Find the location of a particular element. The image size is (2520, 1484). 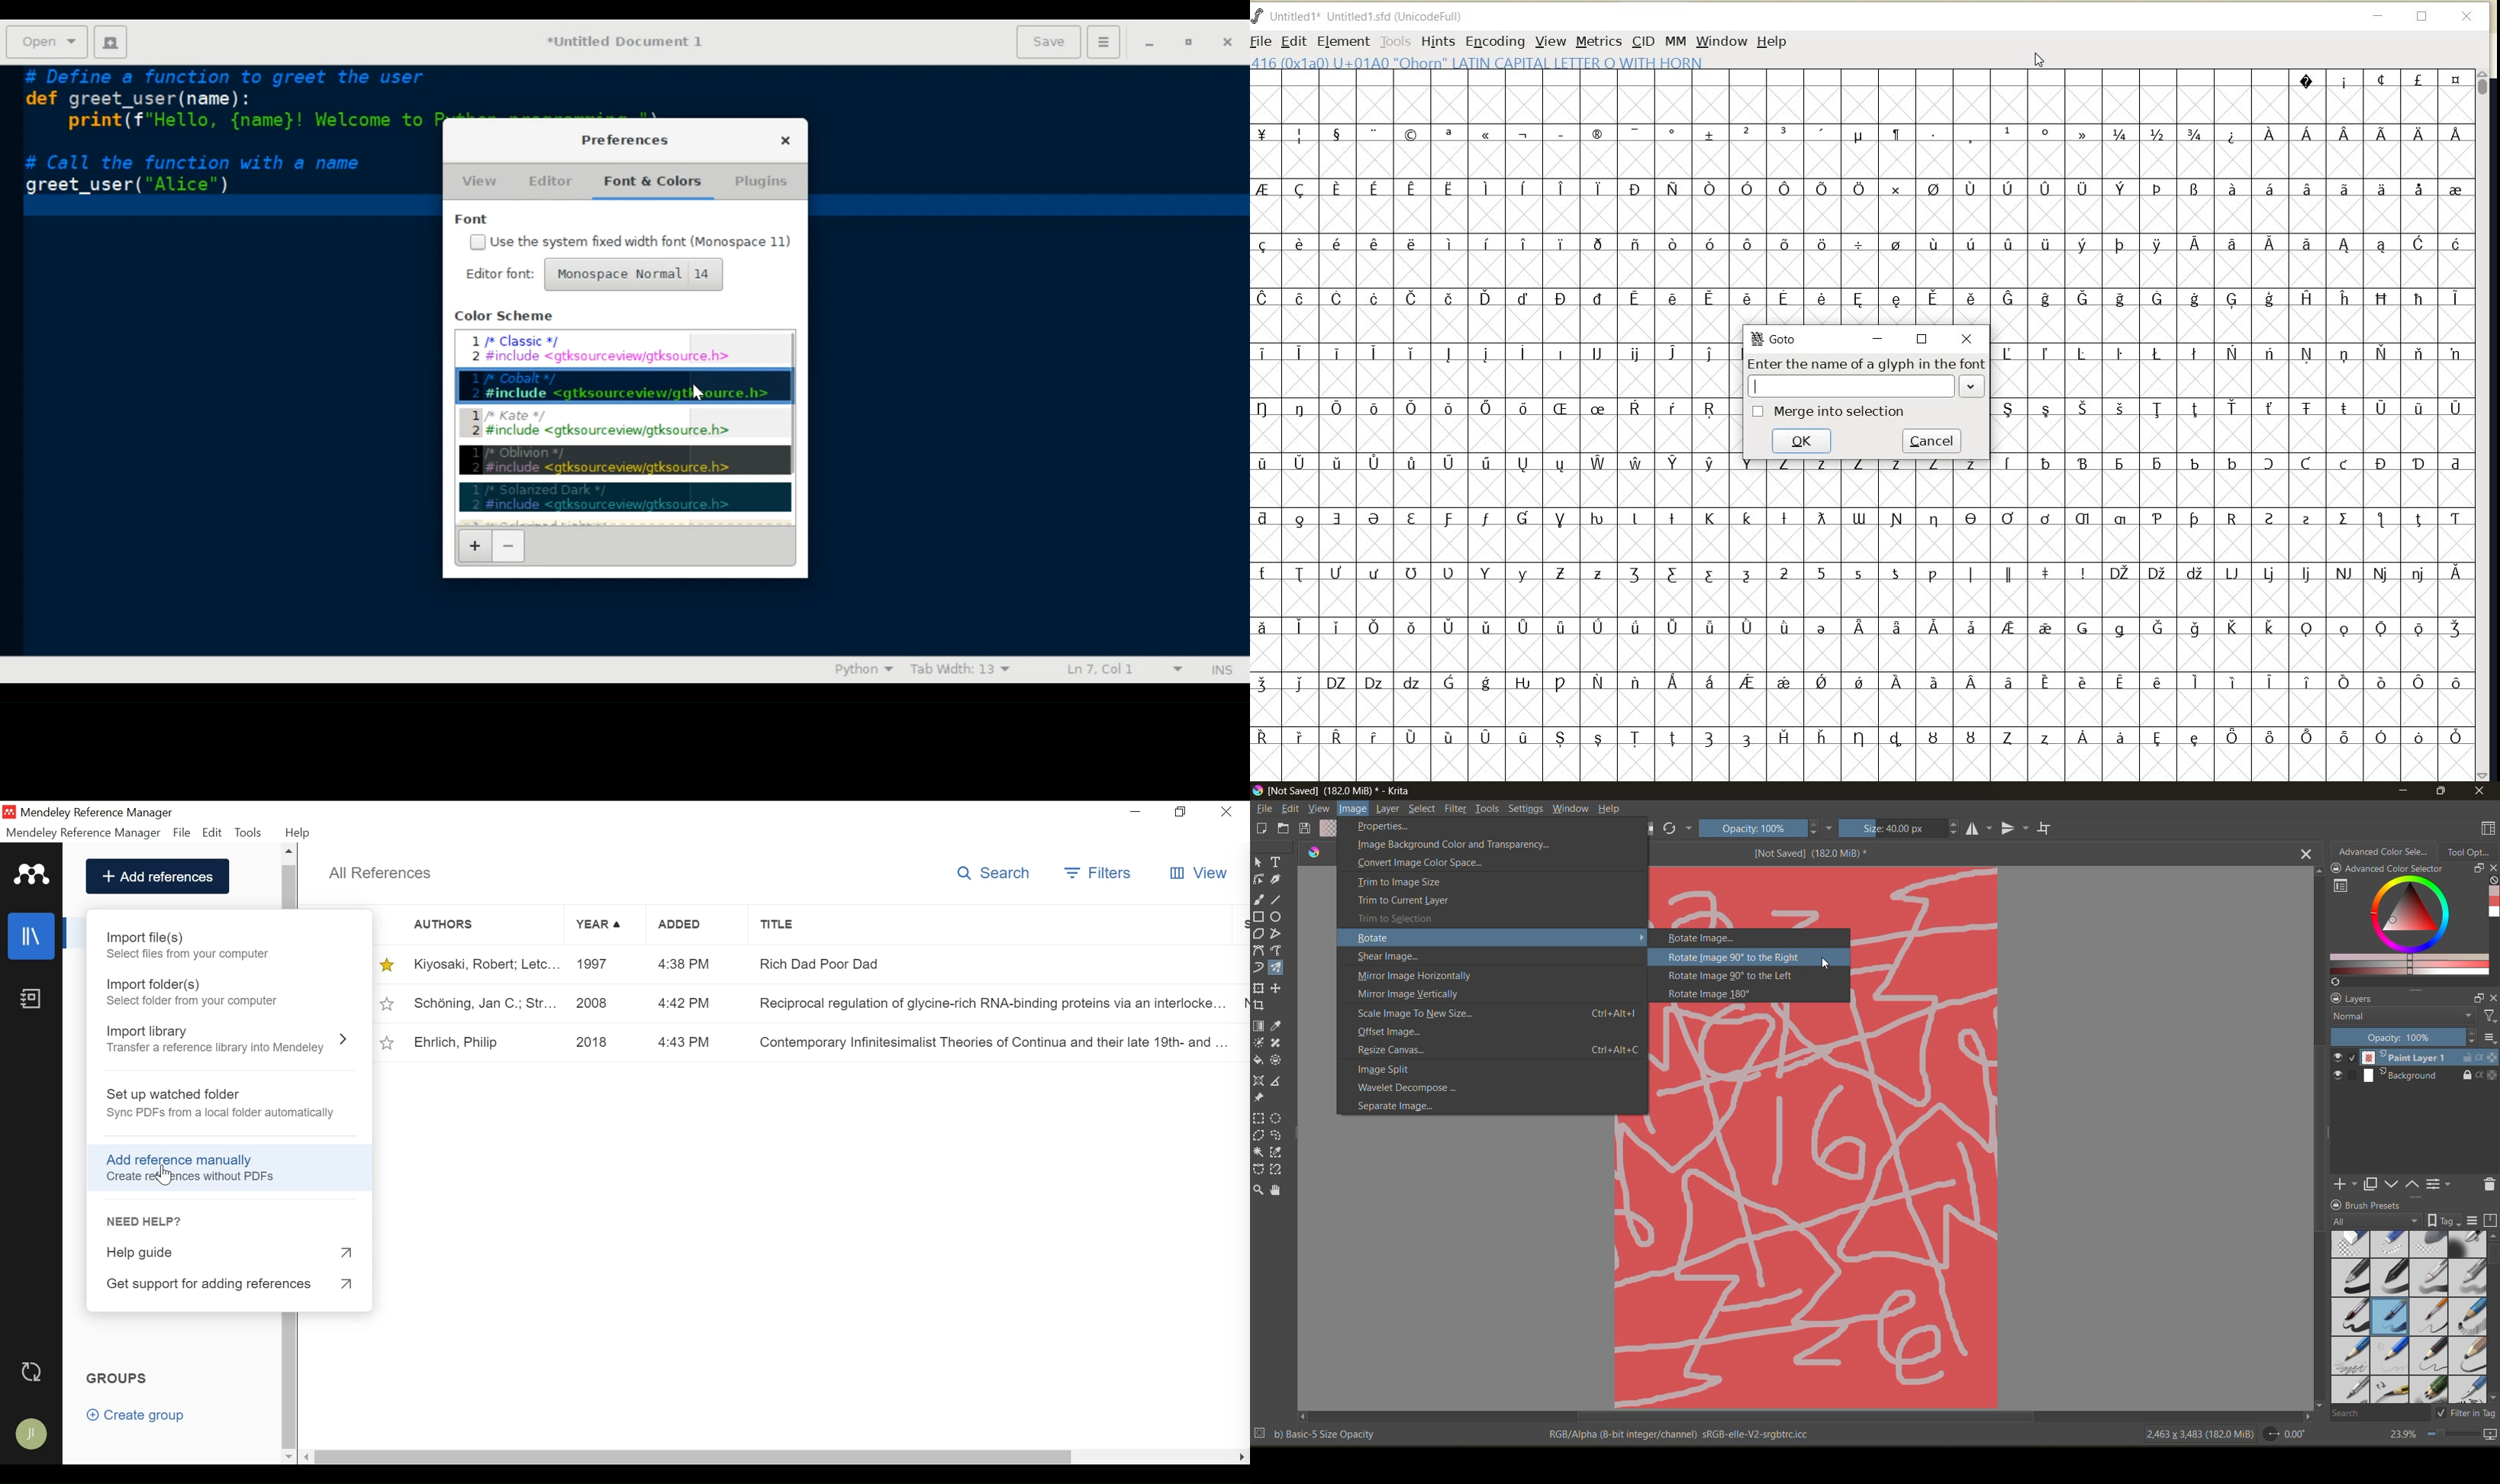

layers is located at coordinates (2429, 1067).